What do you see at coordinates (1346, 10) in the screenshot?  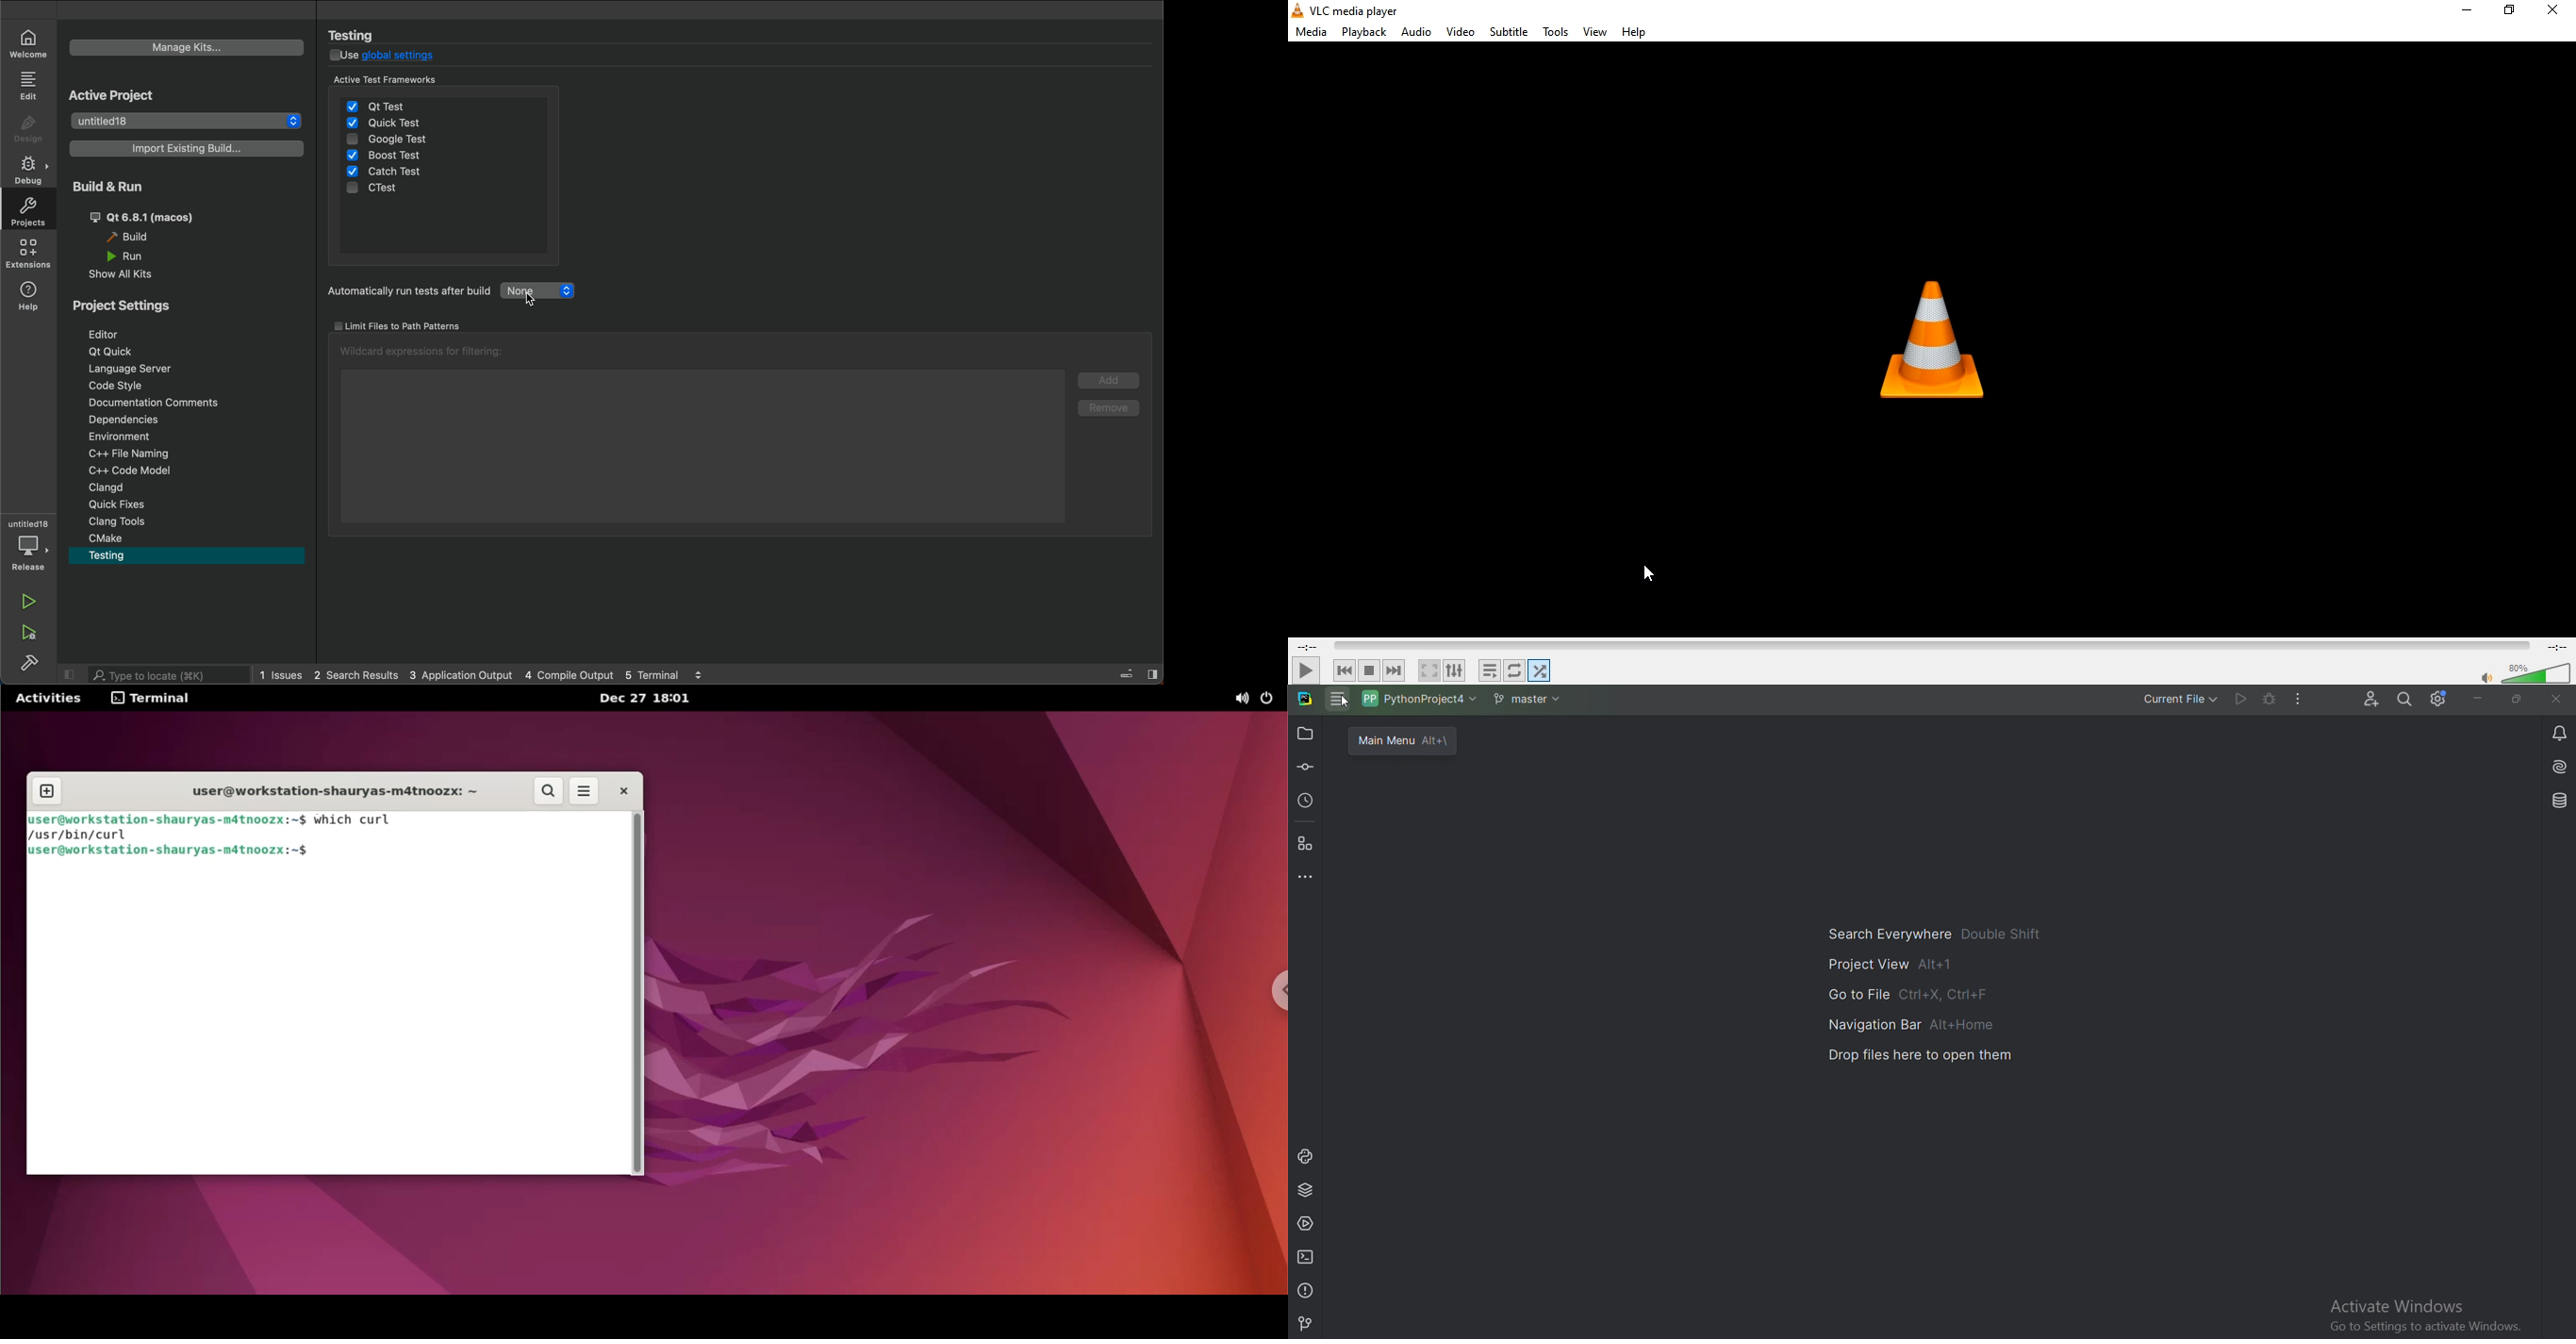 I see `VLC media player` at bounding box center [1346, 10].